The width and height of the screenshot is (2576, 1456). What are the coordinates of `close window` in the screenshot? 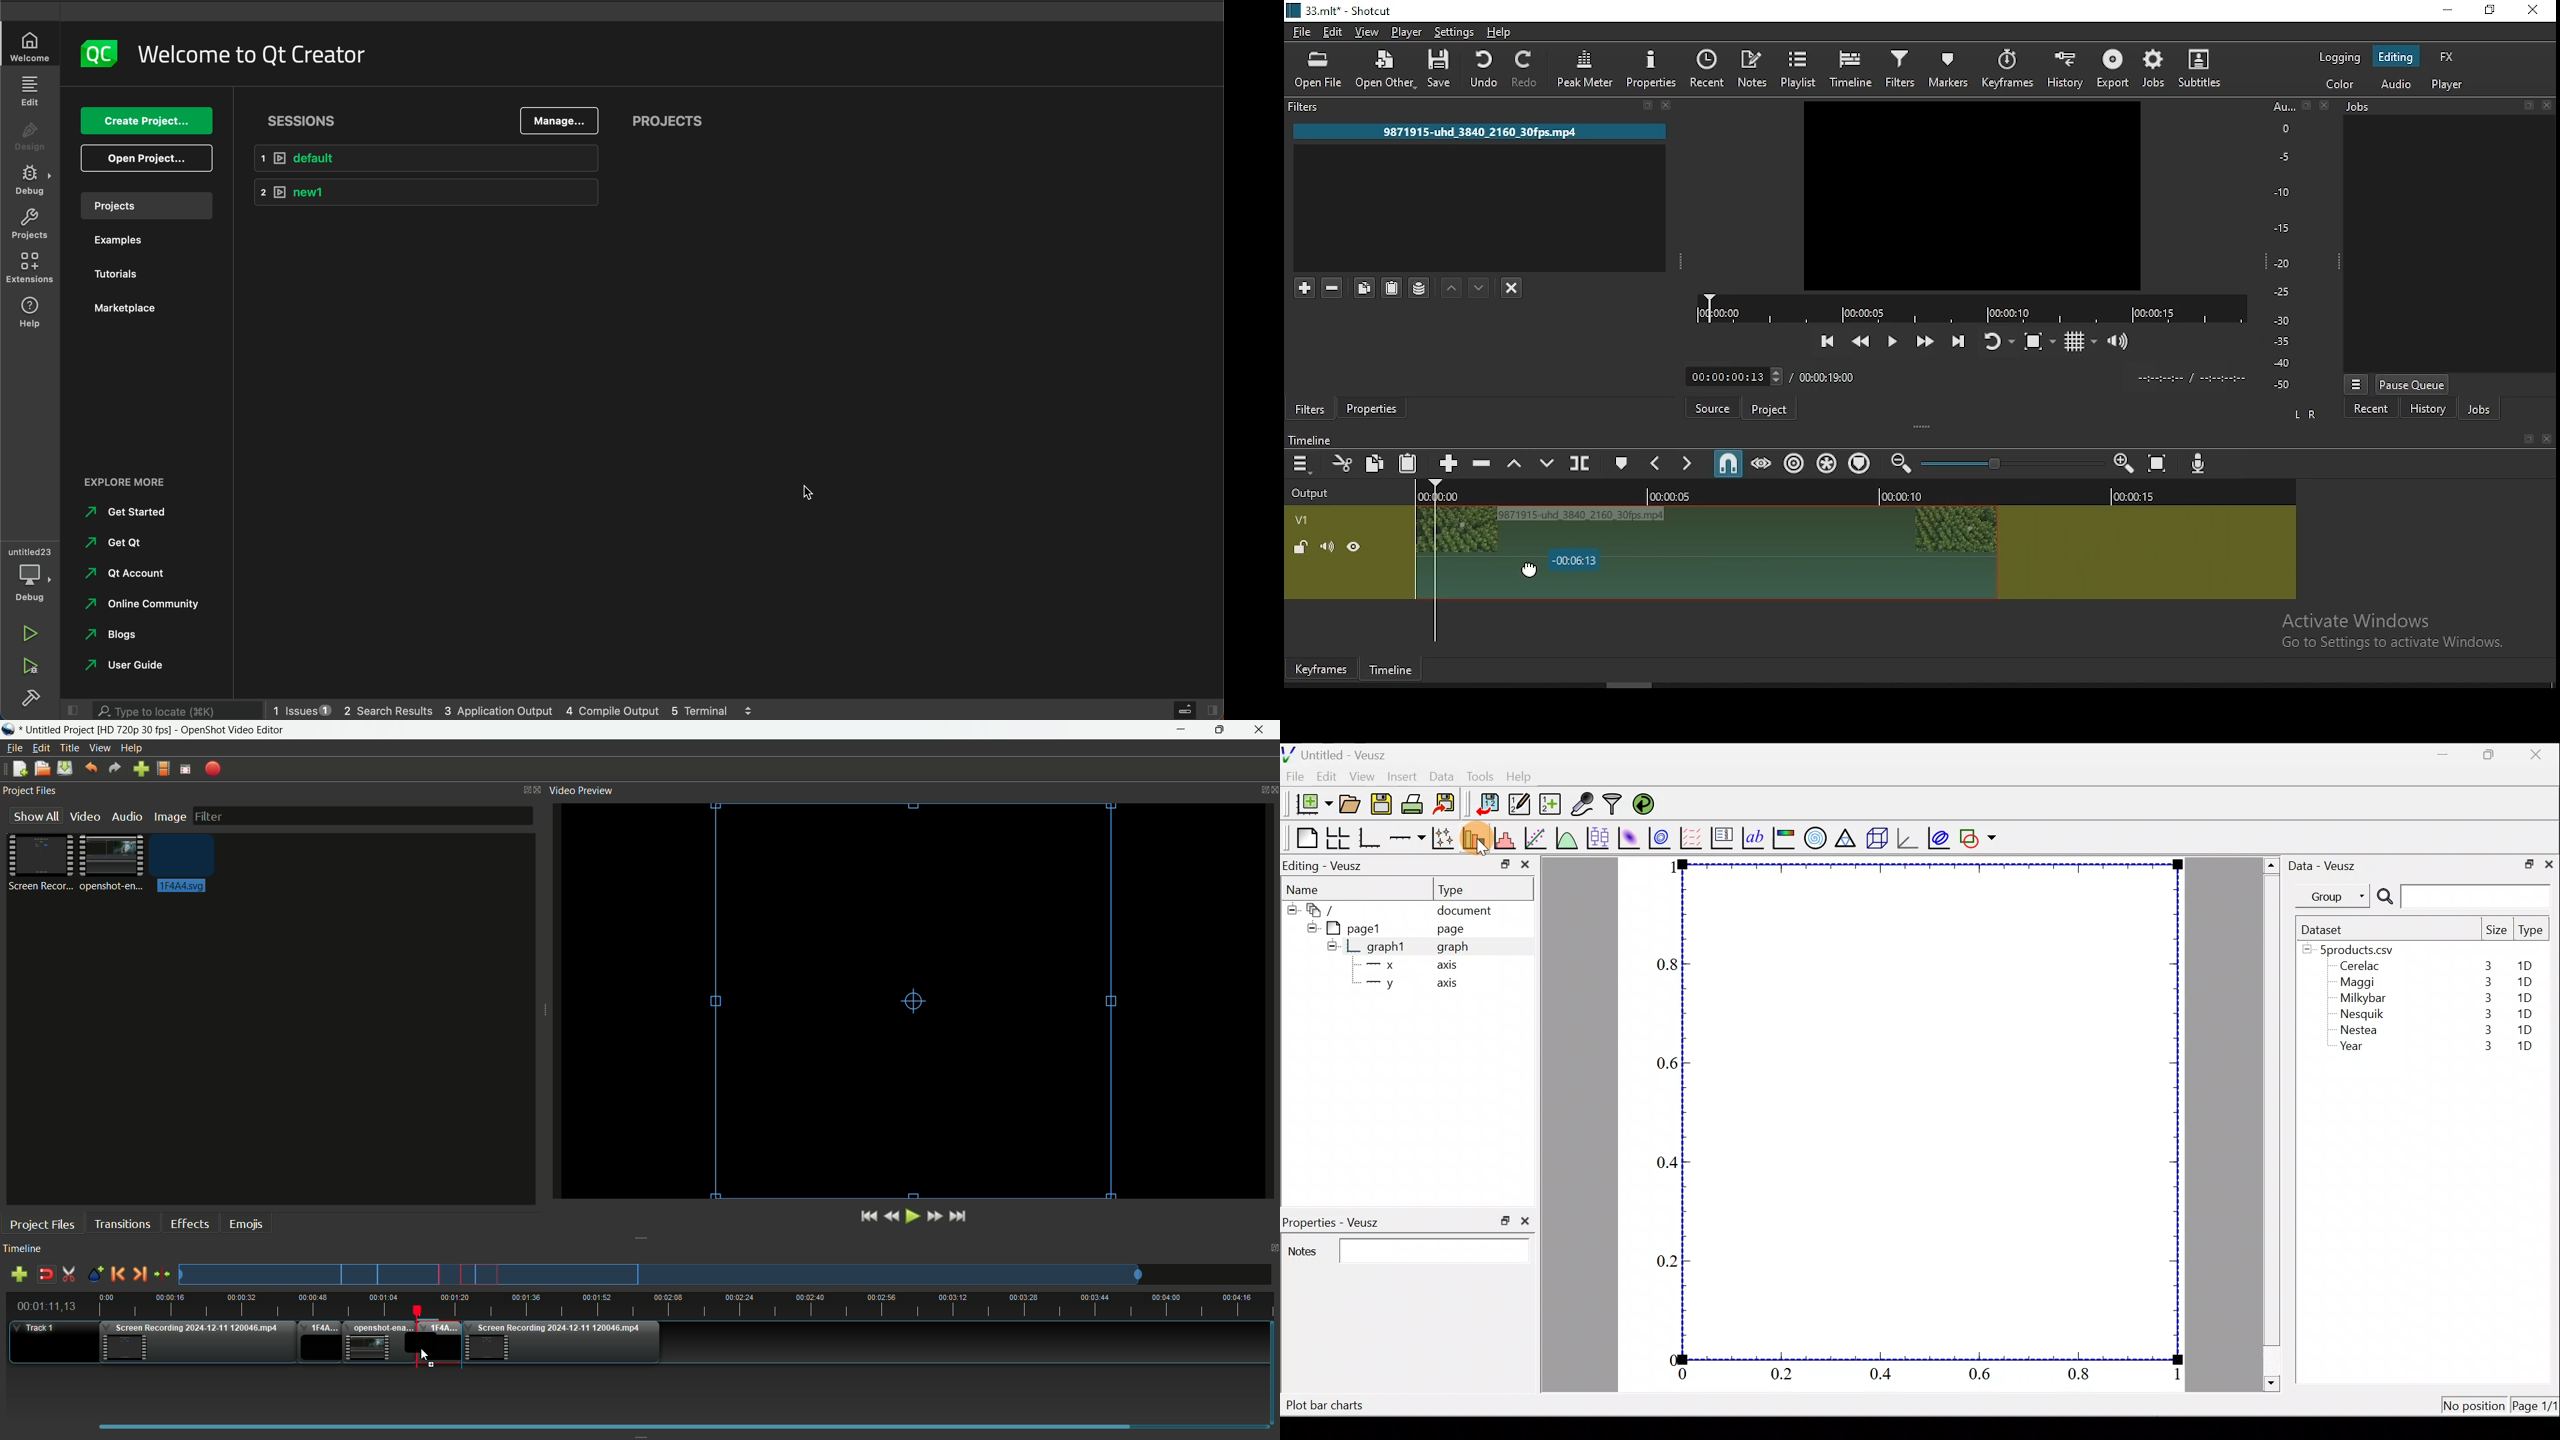 It's located at (2533, 11).